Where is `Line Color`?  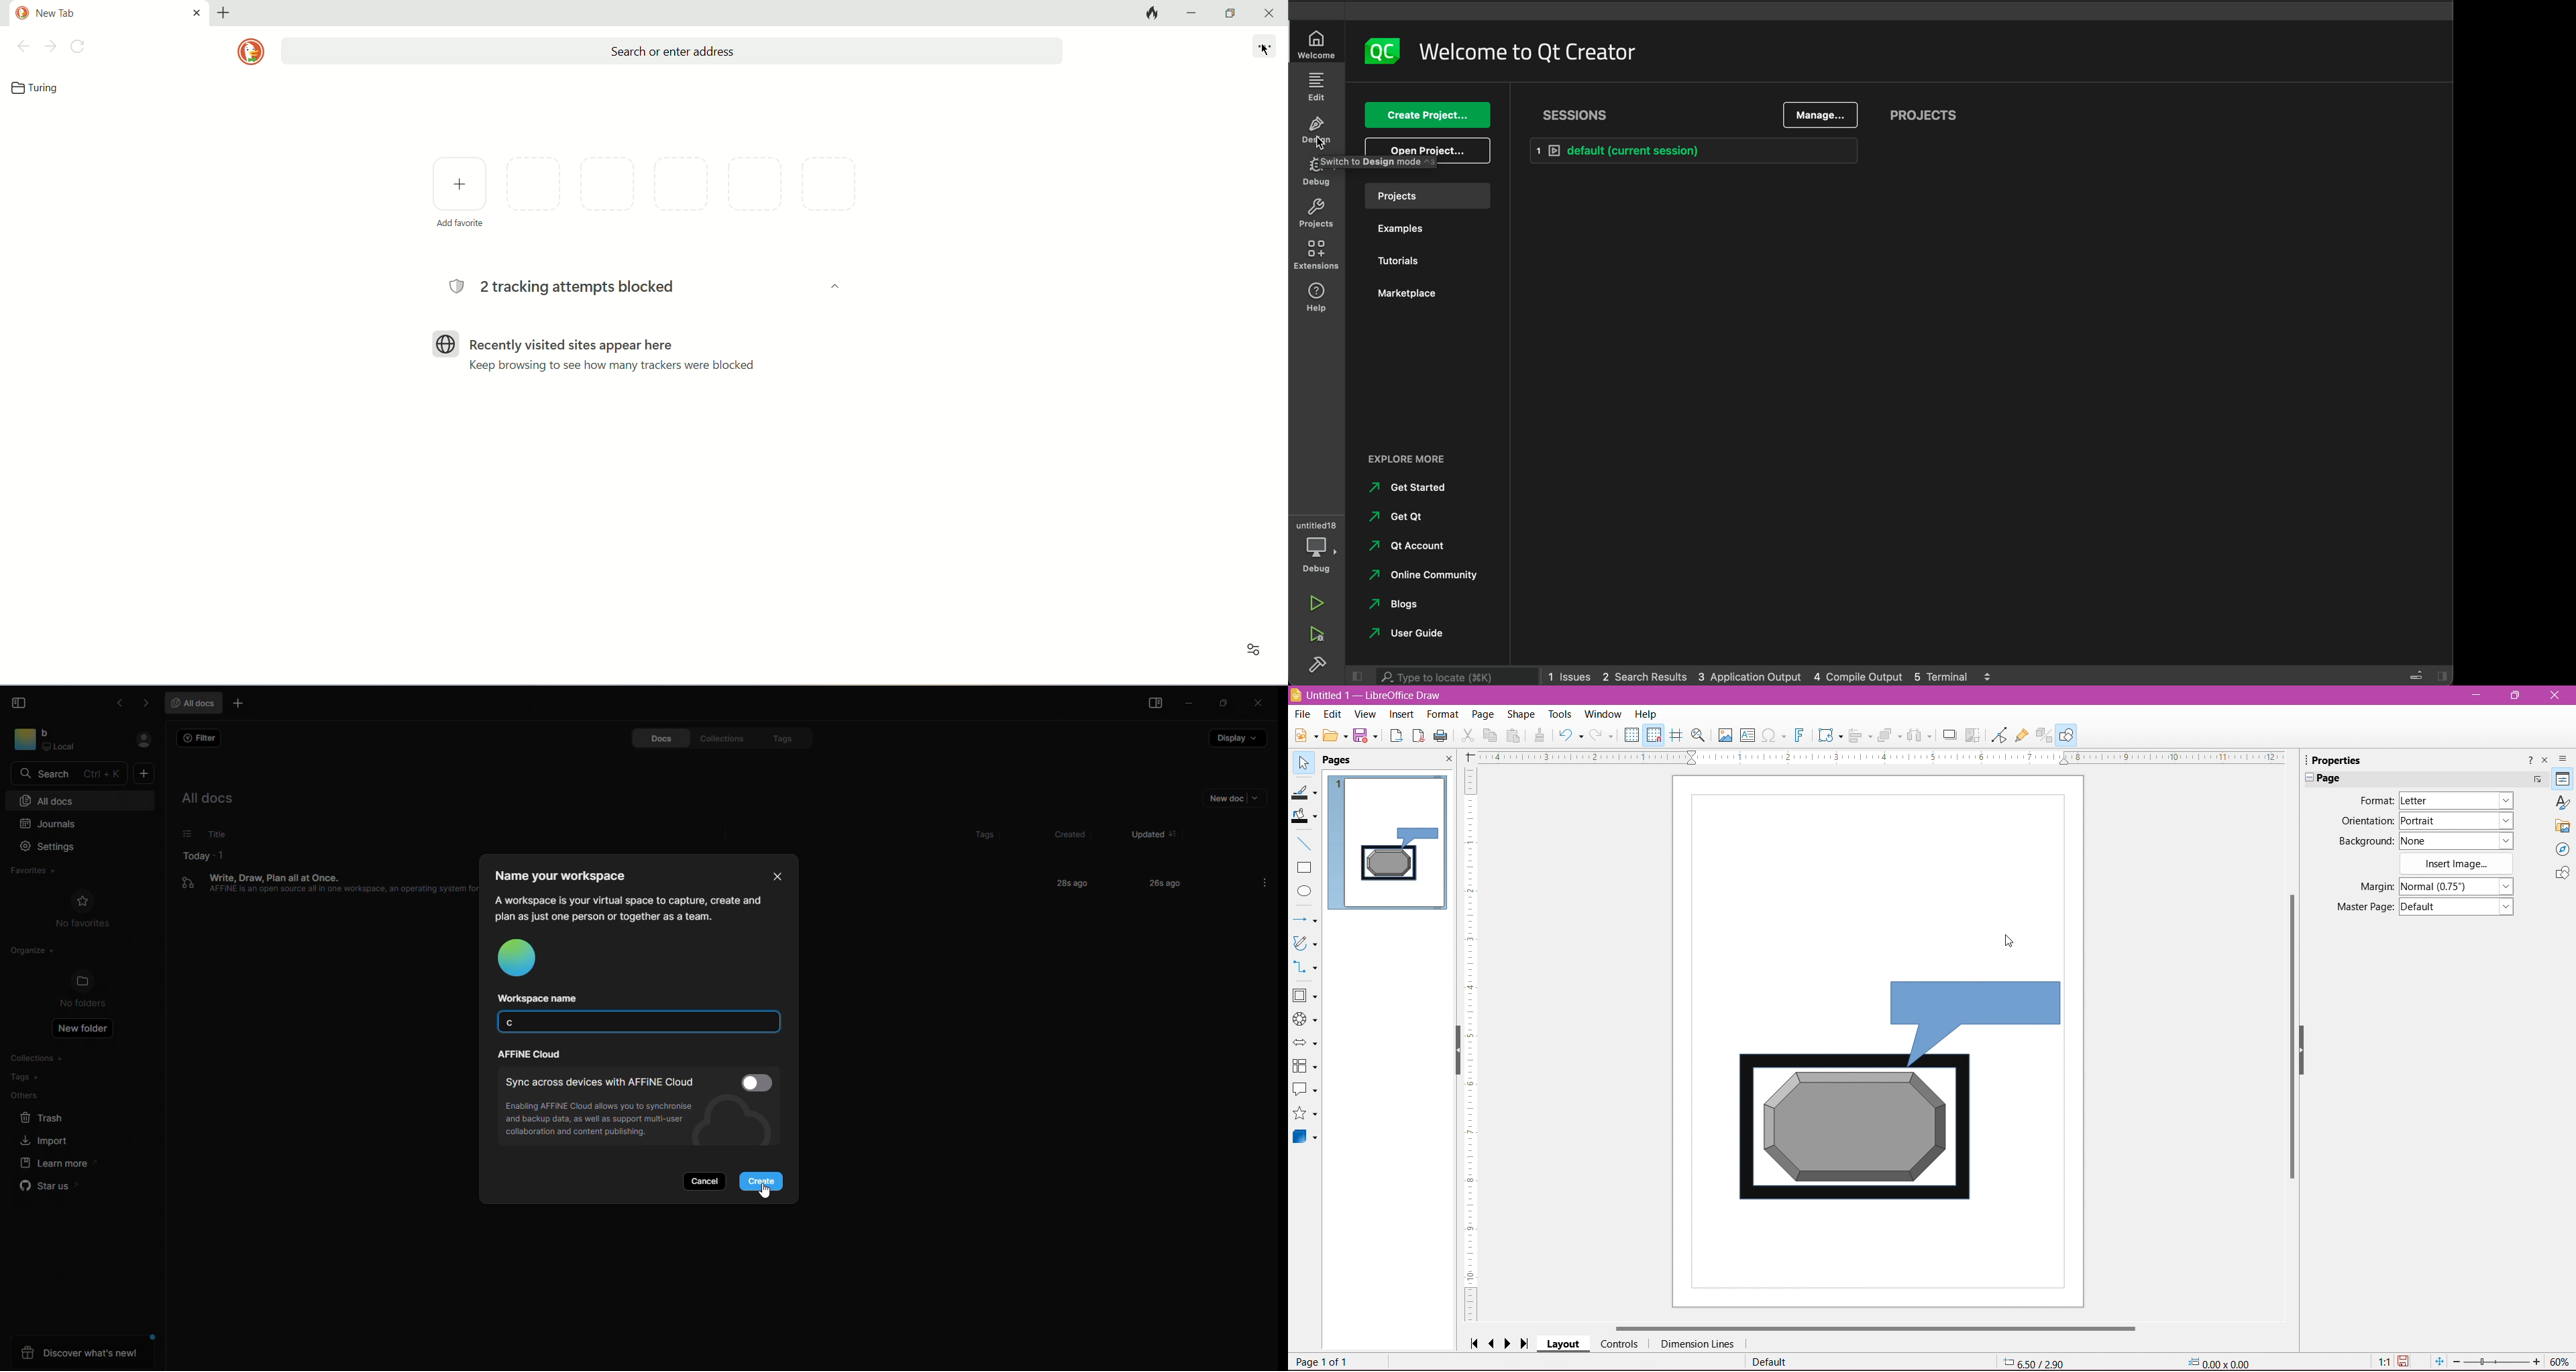
Line Color is located at coordinates (1305, 793).